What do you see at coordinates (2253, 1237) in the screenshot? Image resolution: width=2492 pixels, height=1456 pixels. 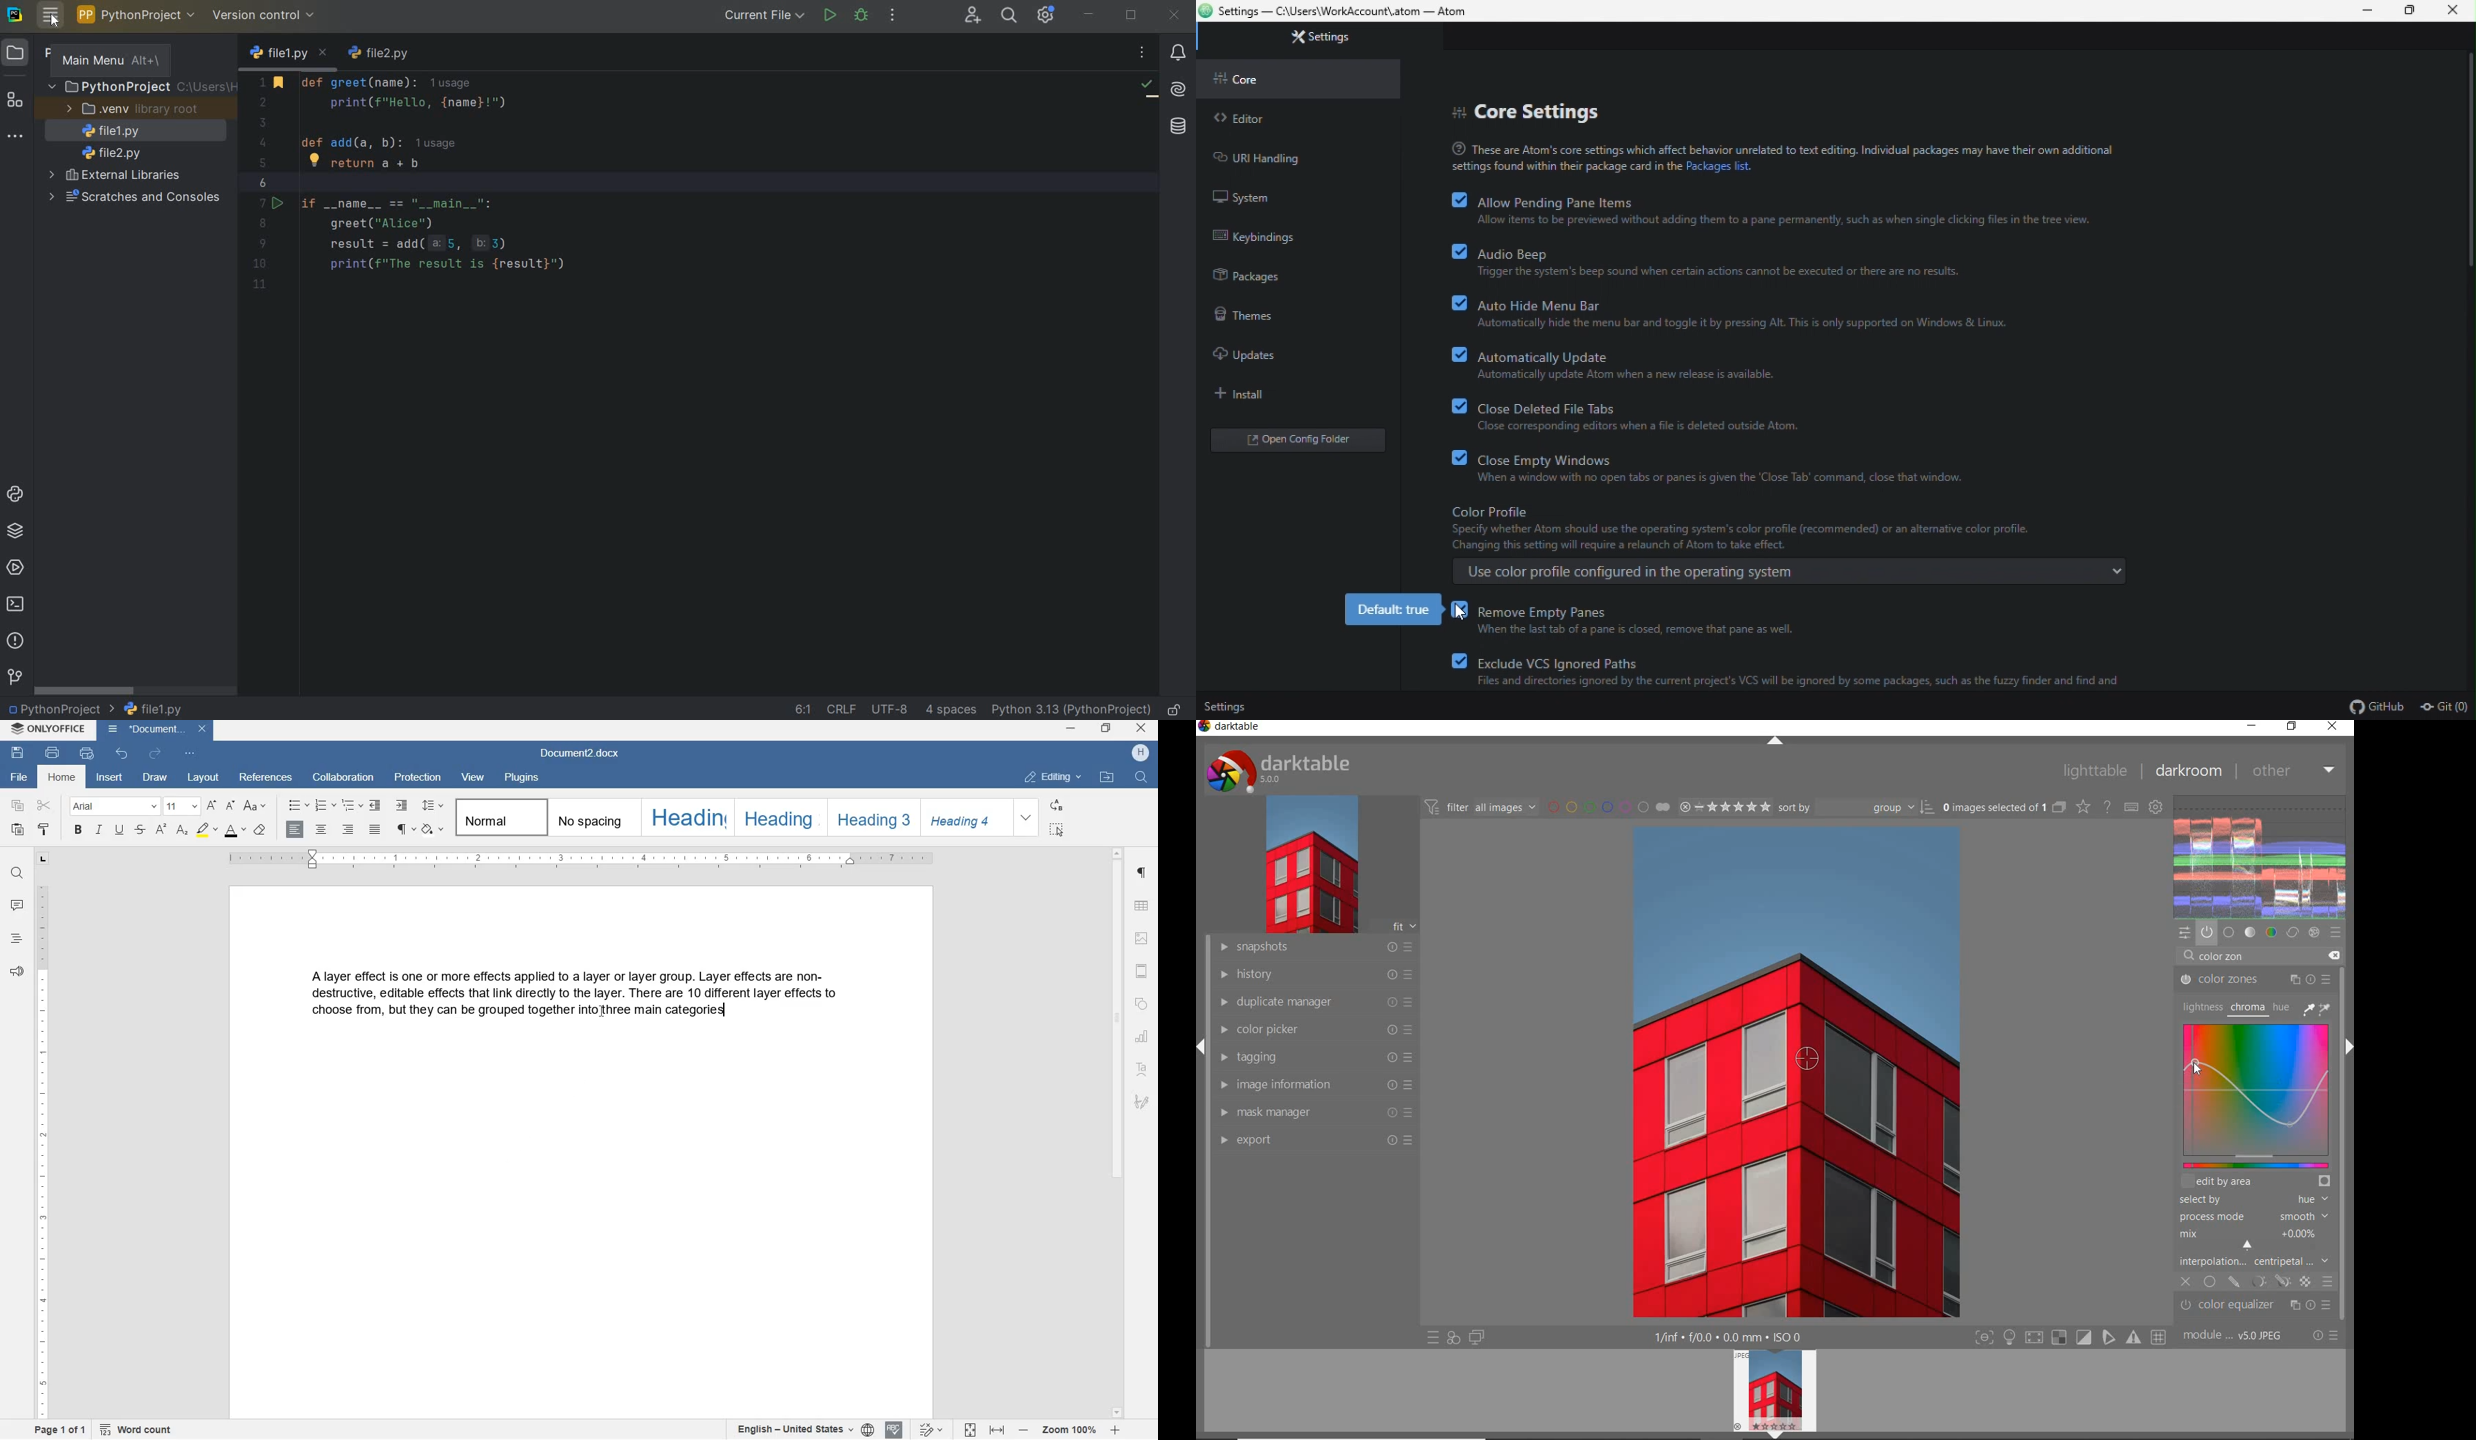 I see `MIX` at bounding box center [2253, 1237].